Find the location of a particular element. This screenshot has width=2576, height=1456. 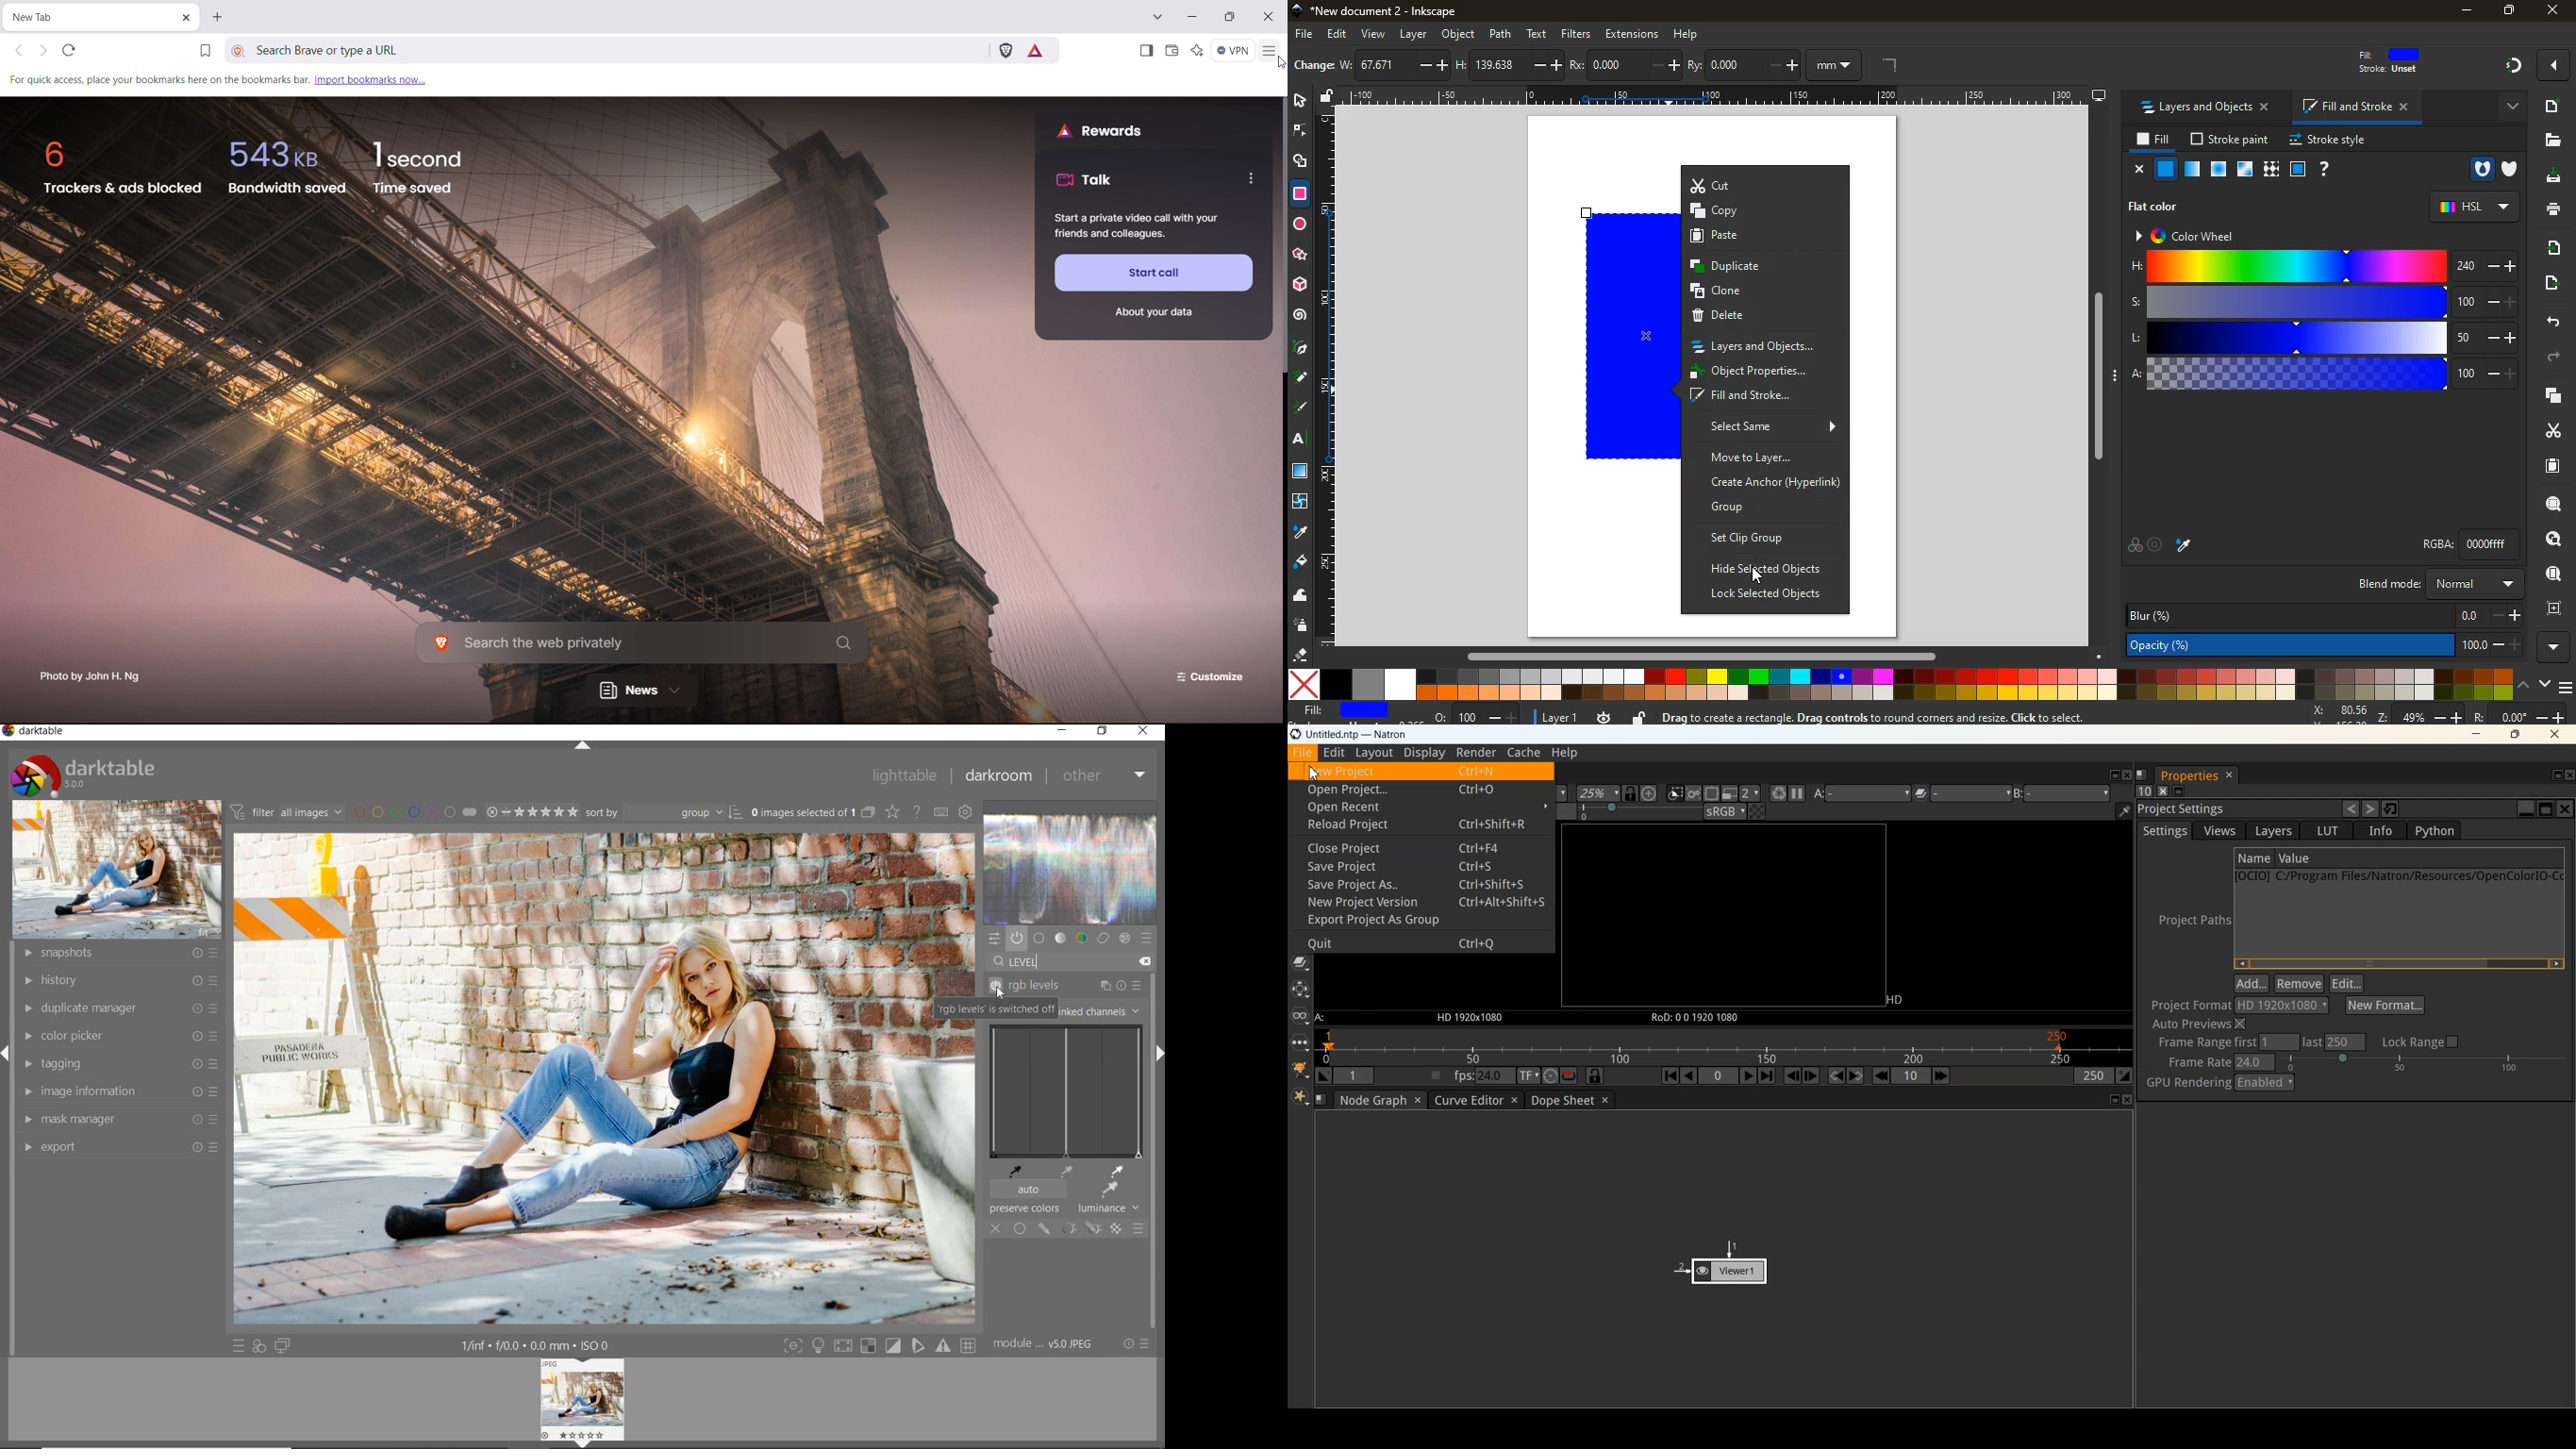

drop is located at coordinates (1302, 531).